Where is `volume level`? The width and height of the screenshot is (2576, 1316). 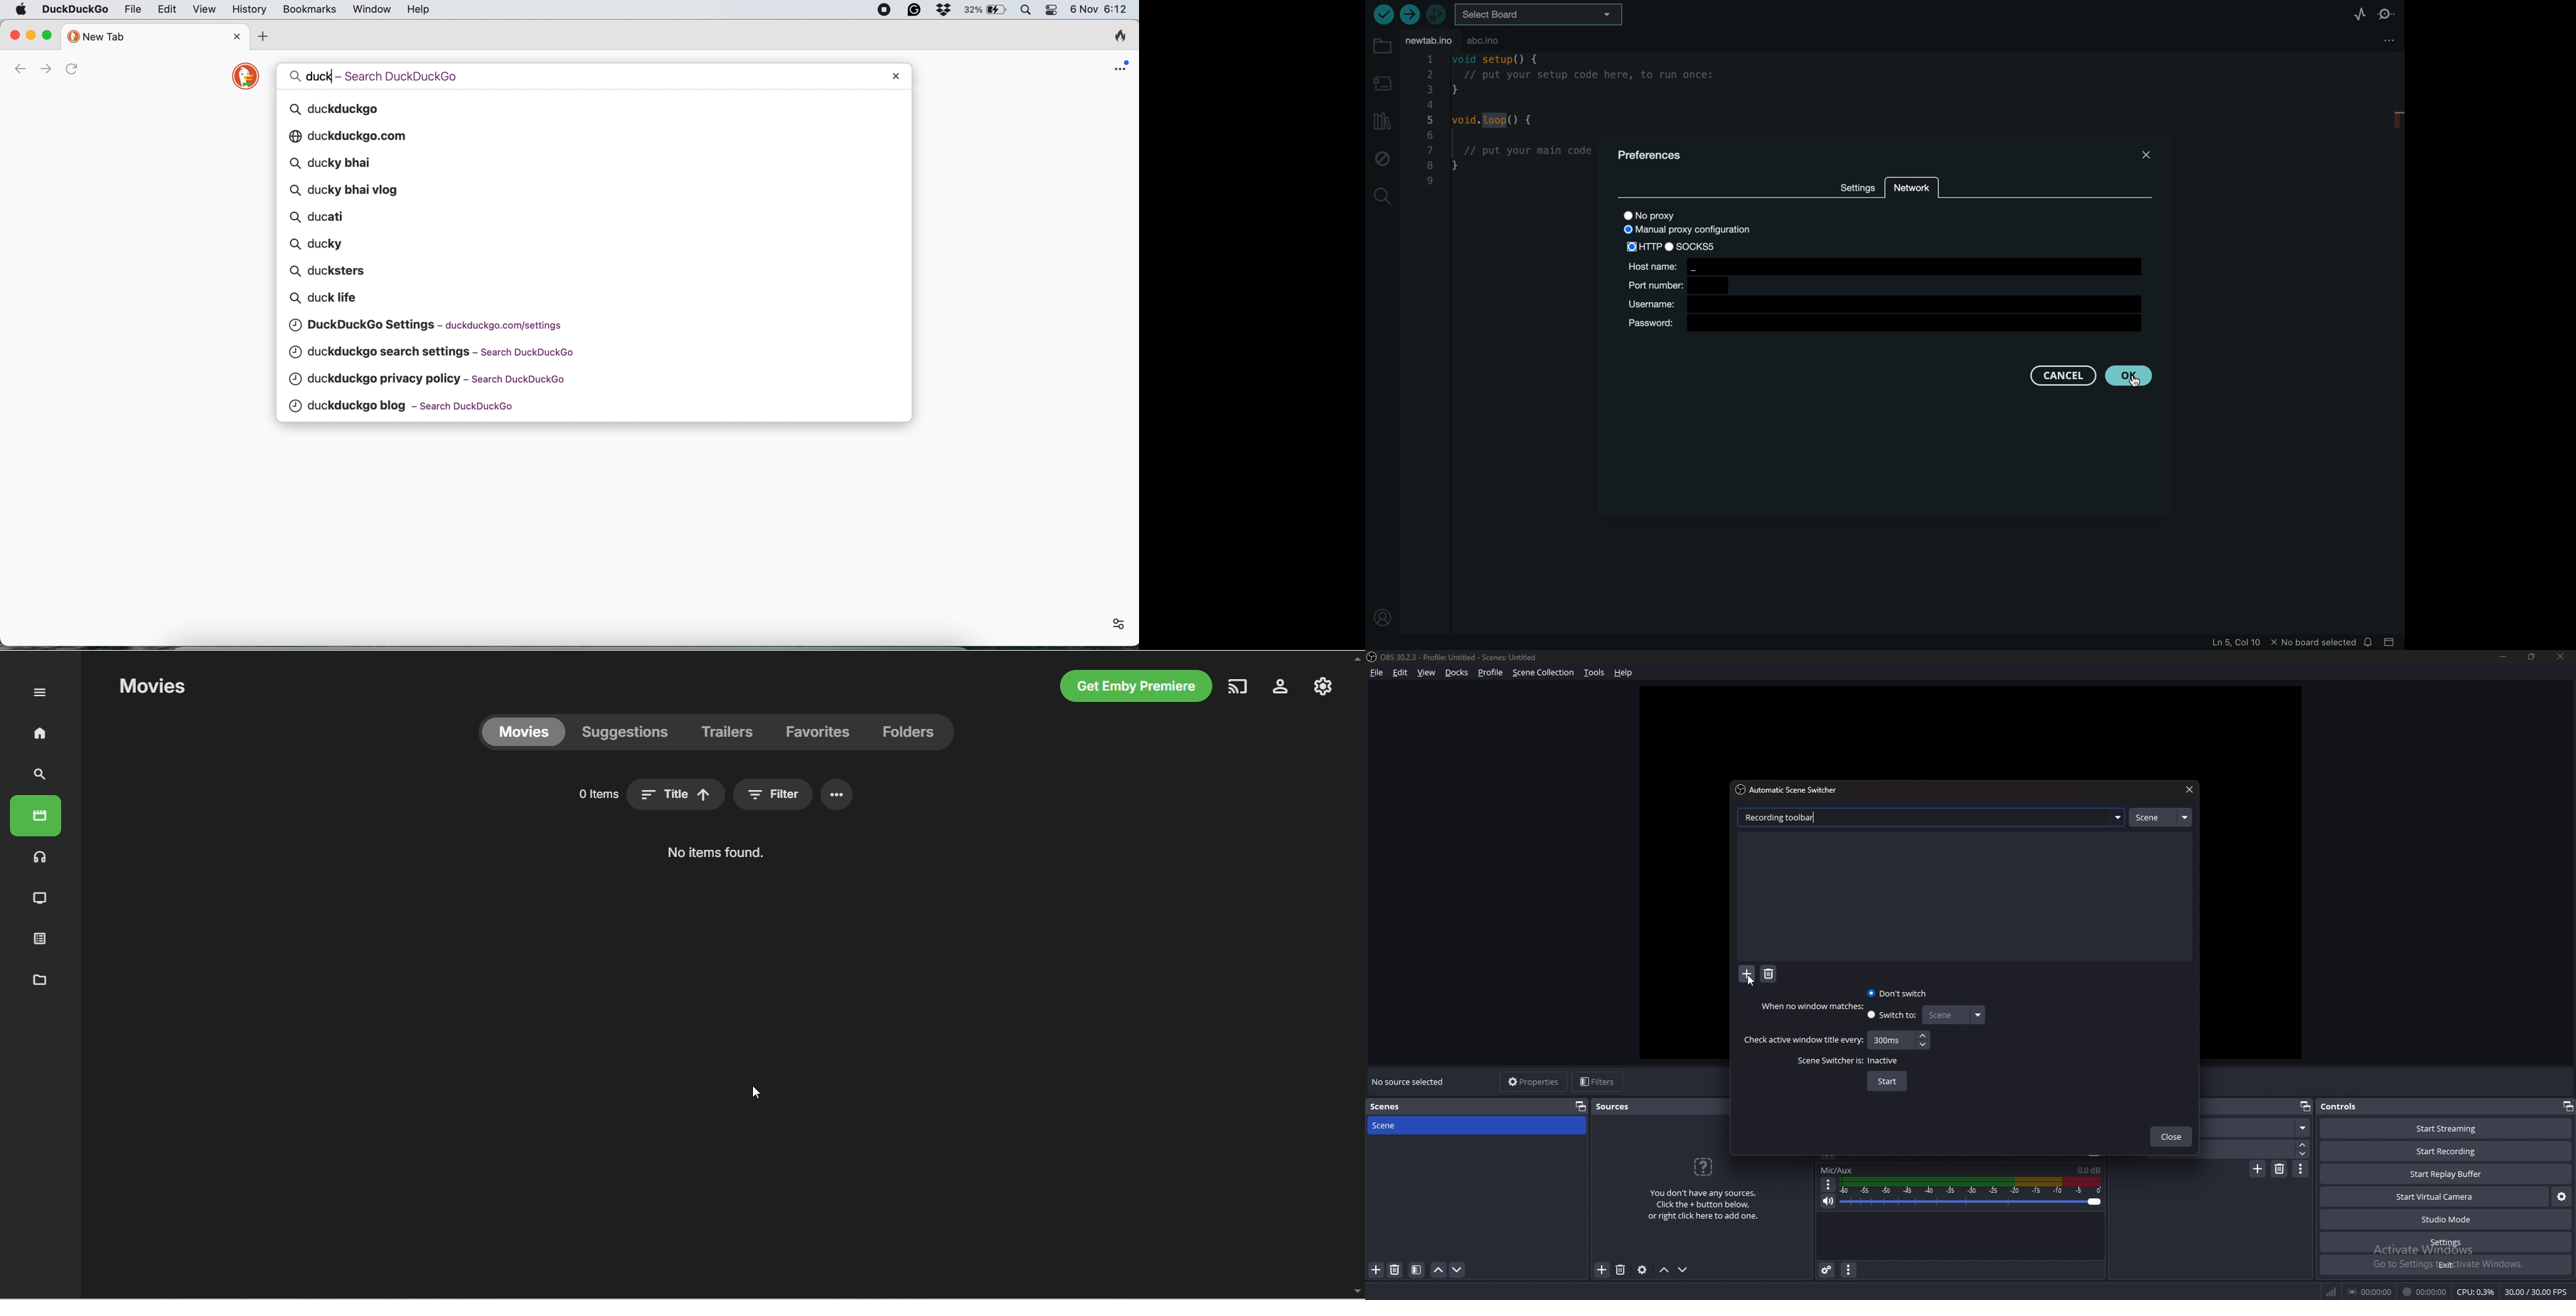
volume level is located at coordinates (2089, 1170).